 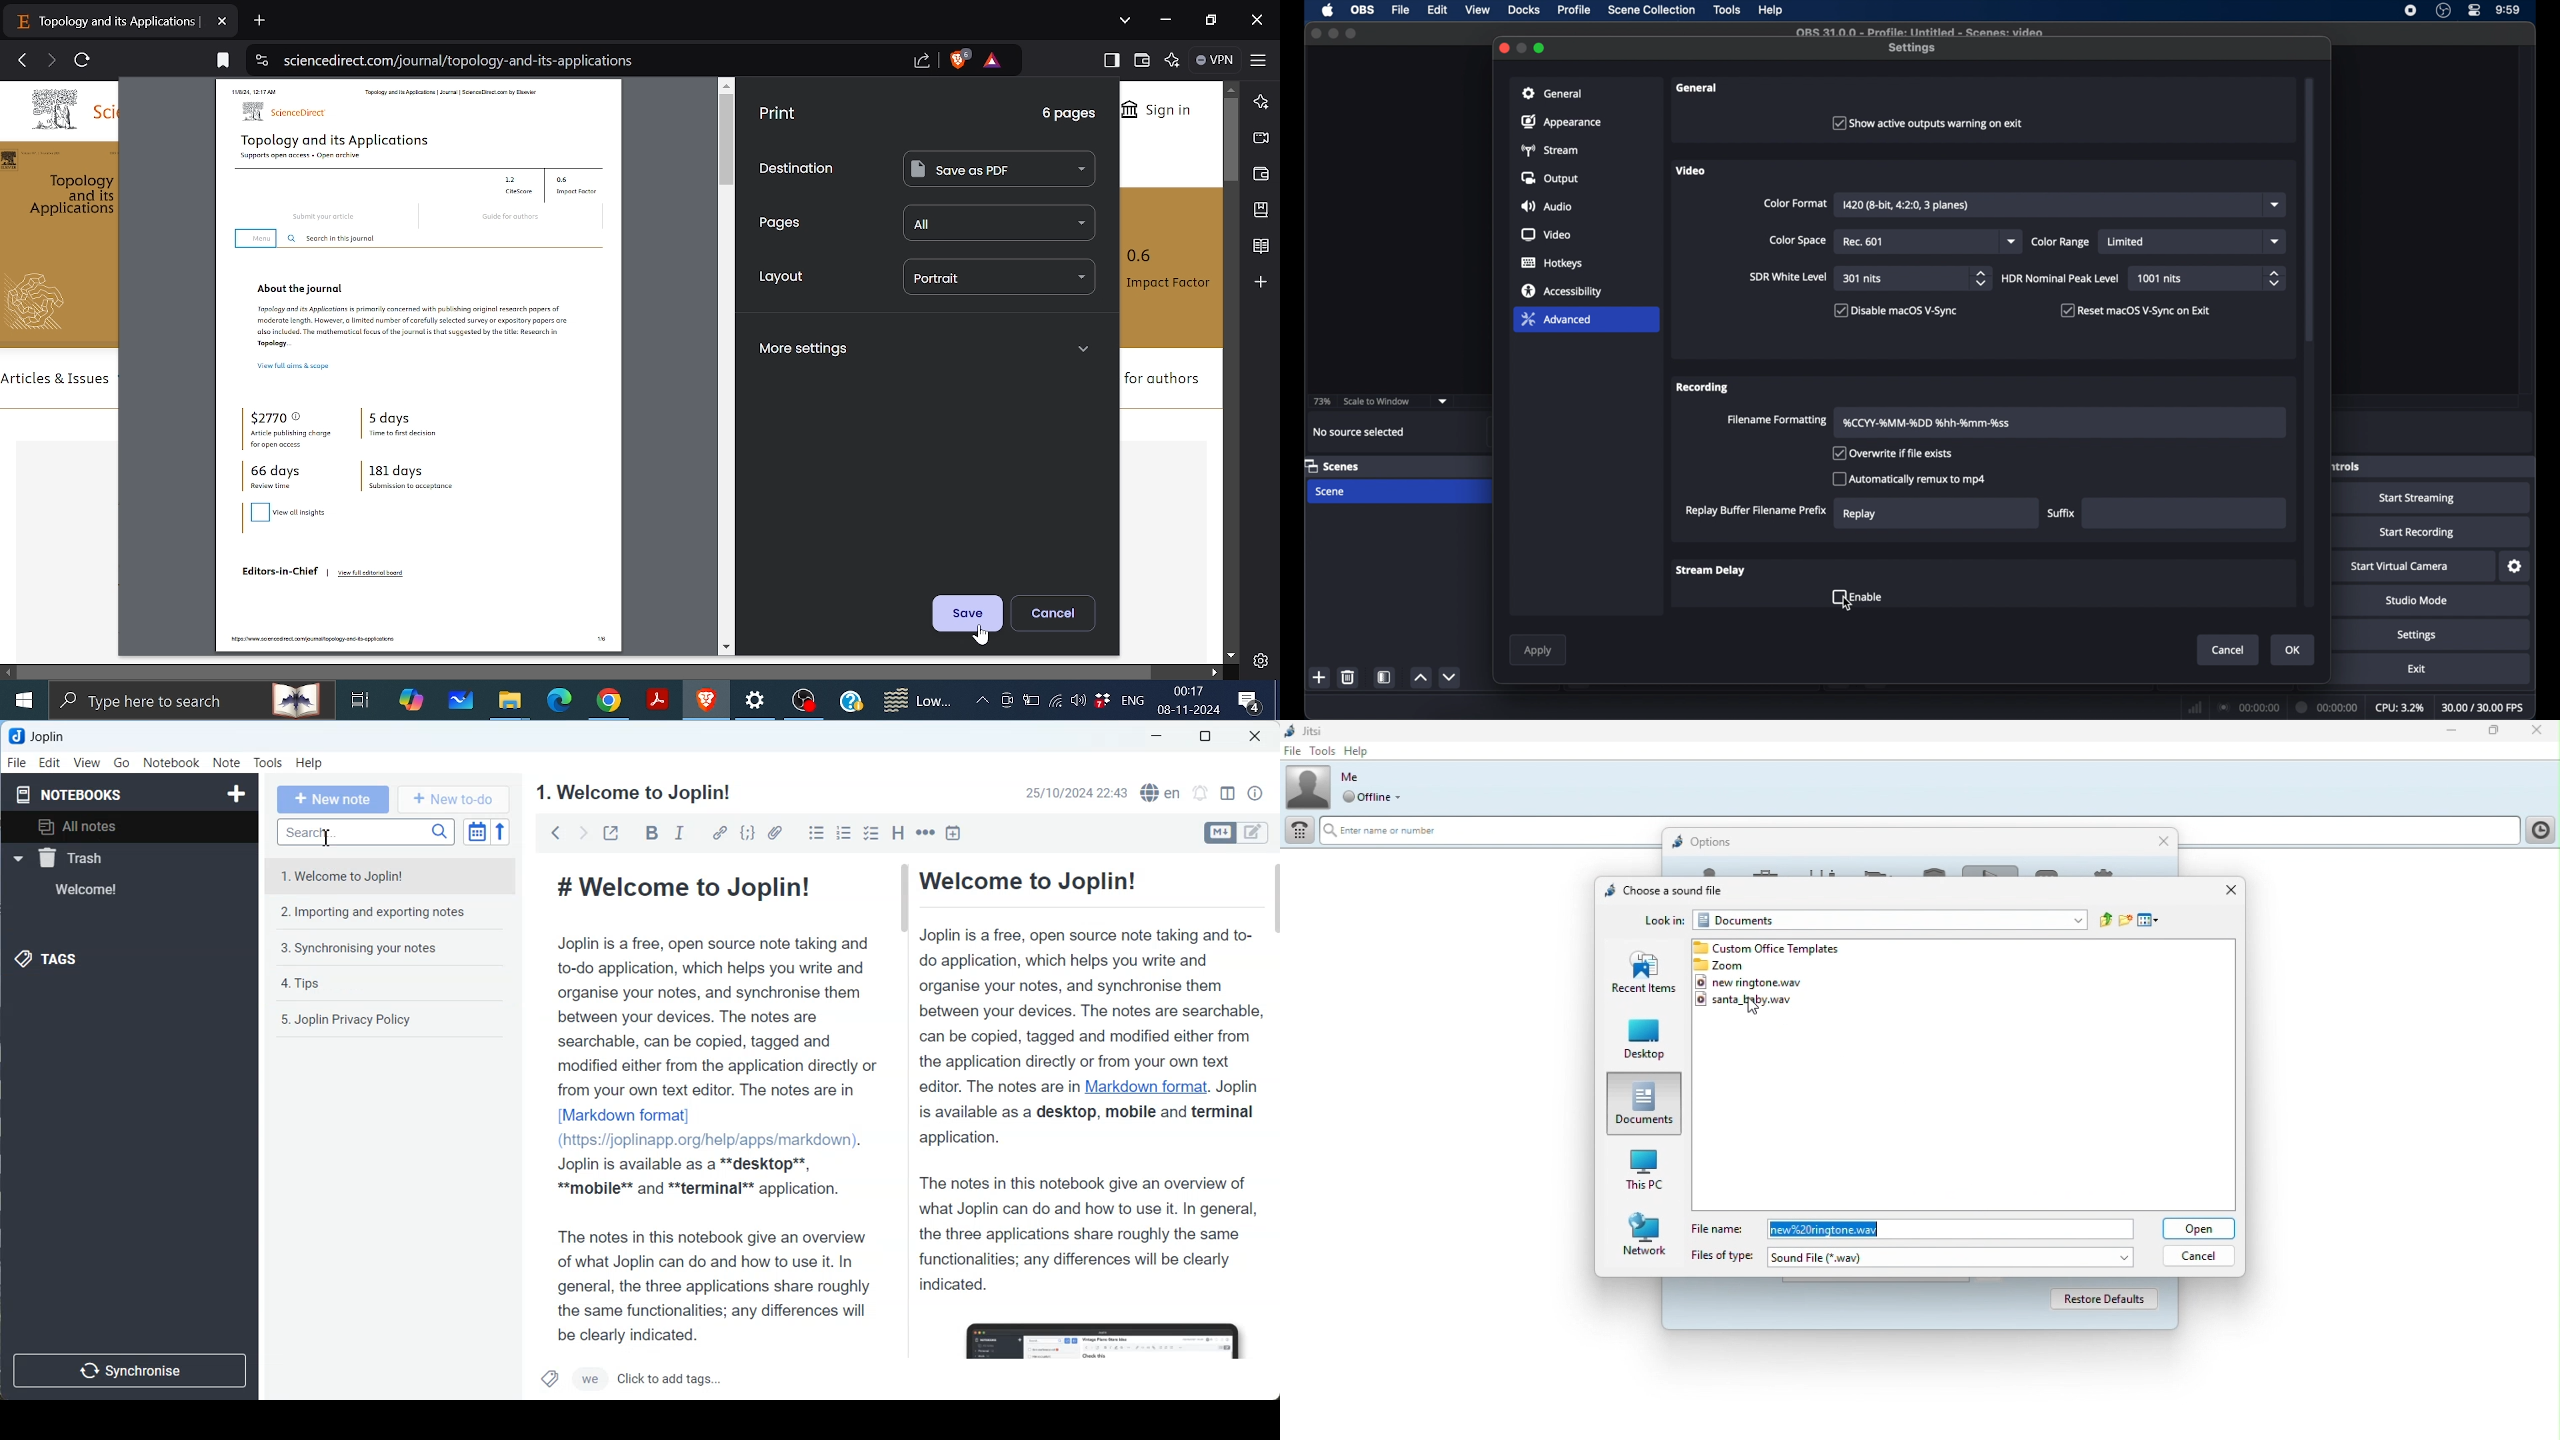 What do you see at coordinates (1720, 1229) in the screenshot?
I see `file name` at bounding box center [1720, 1229].